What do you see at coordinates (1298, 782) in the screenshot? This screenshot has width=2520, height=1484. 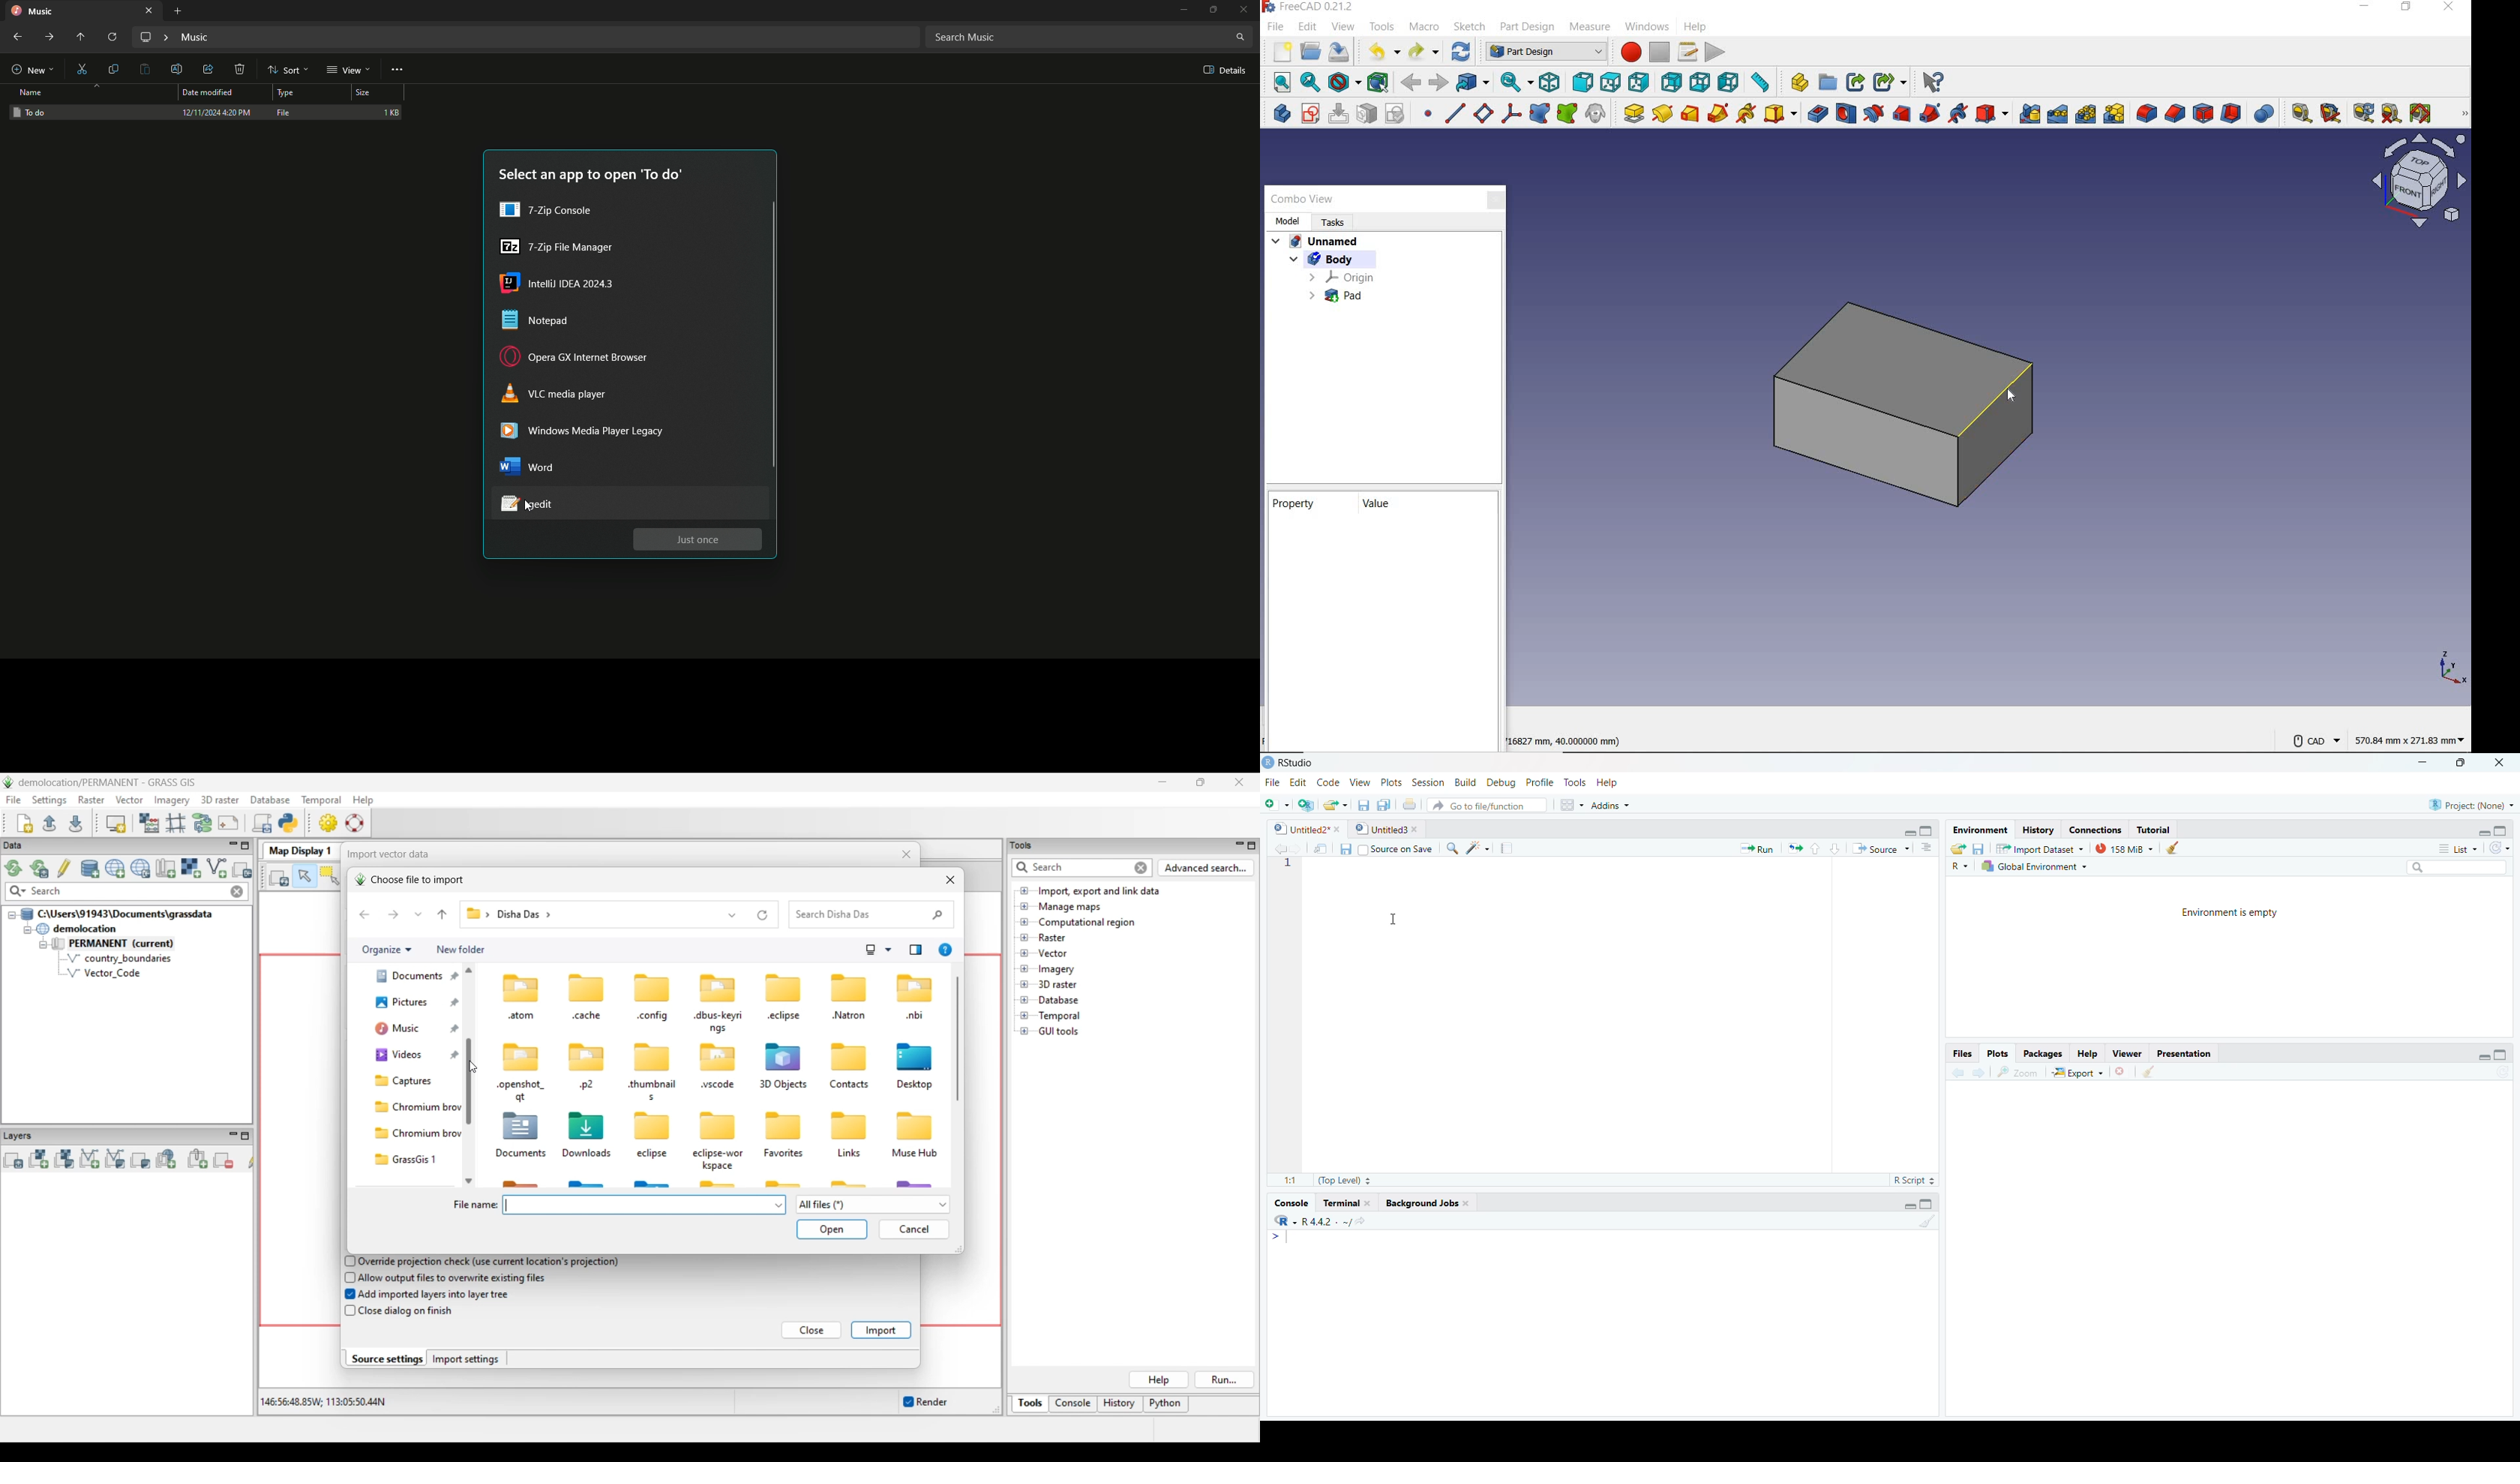 I see `Edit` at bounding box center [1298, 782].